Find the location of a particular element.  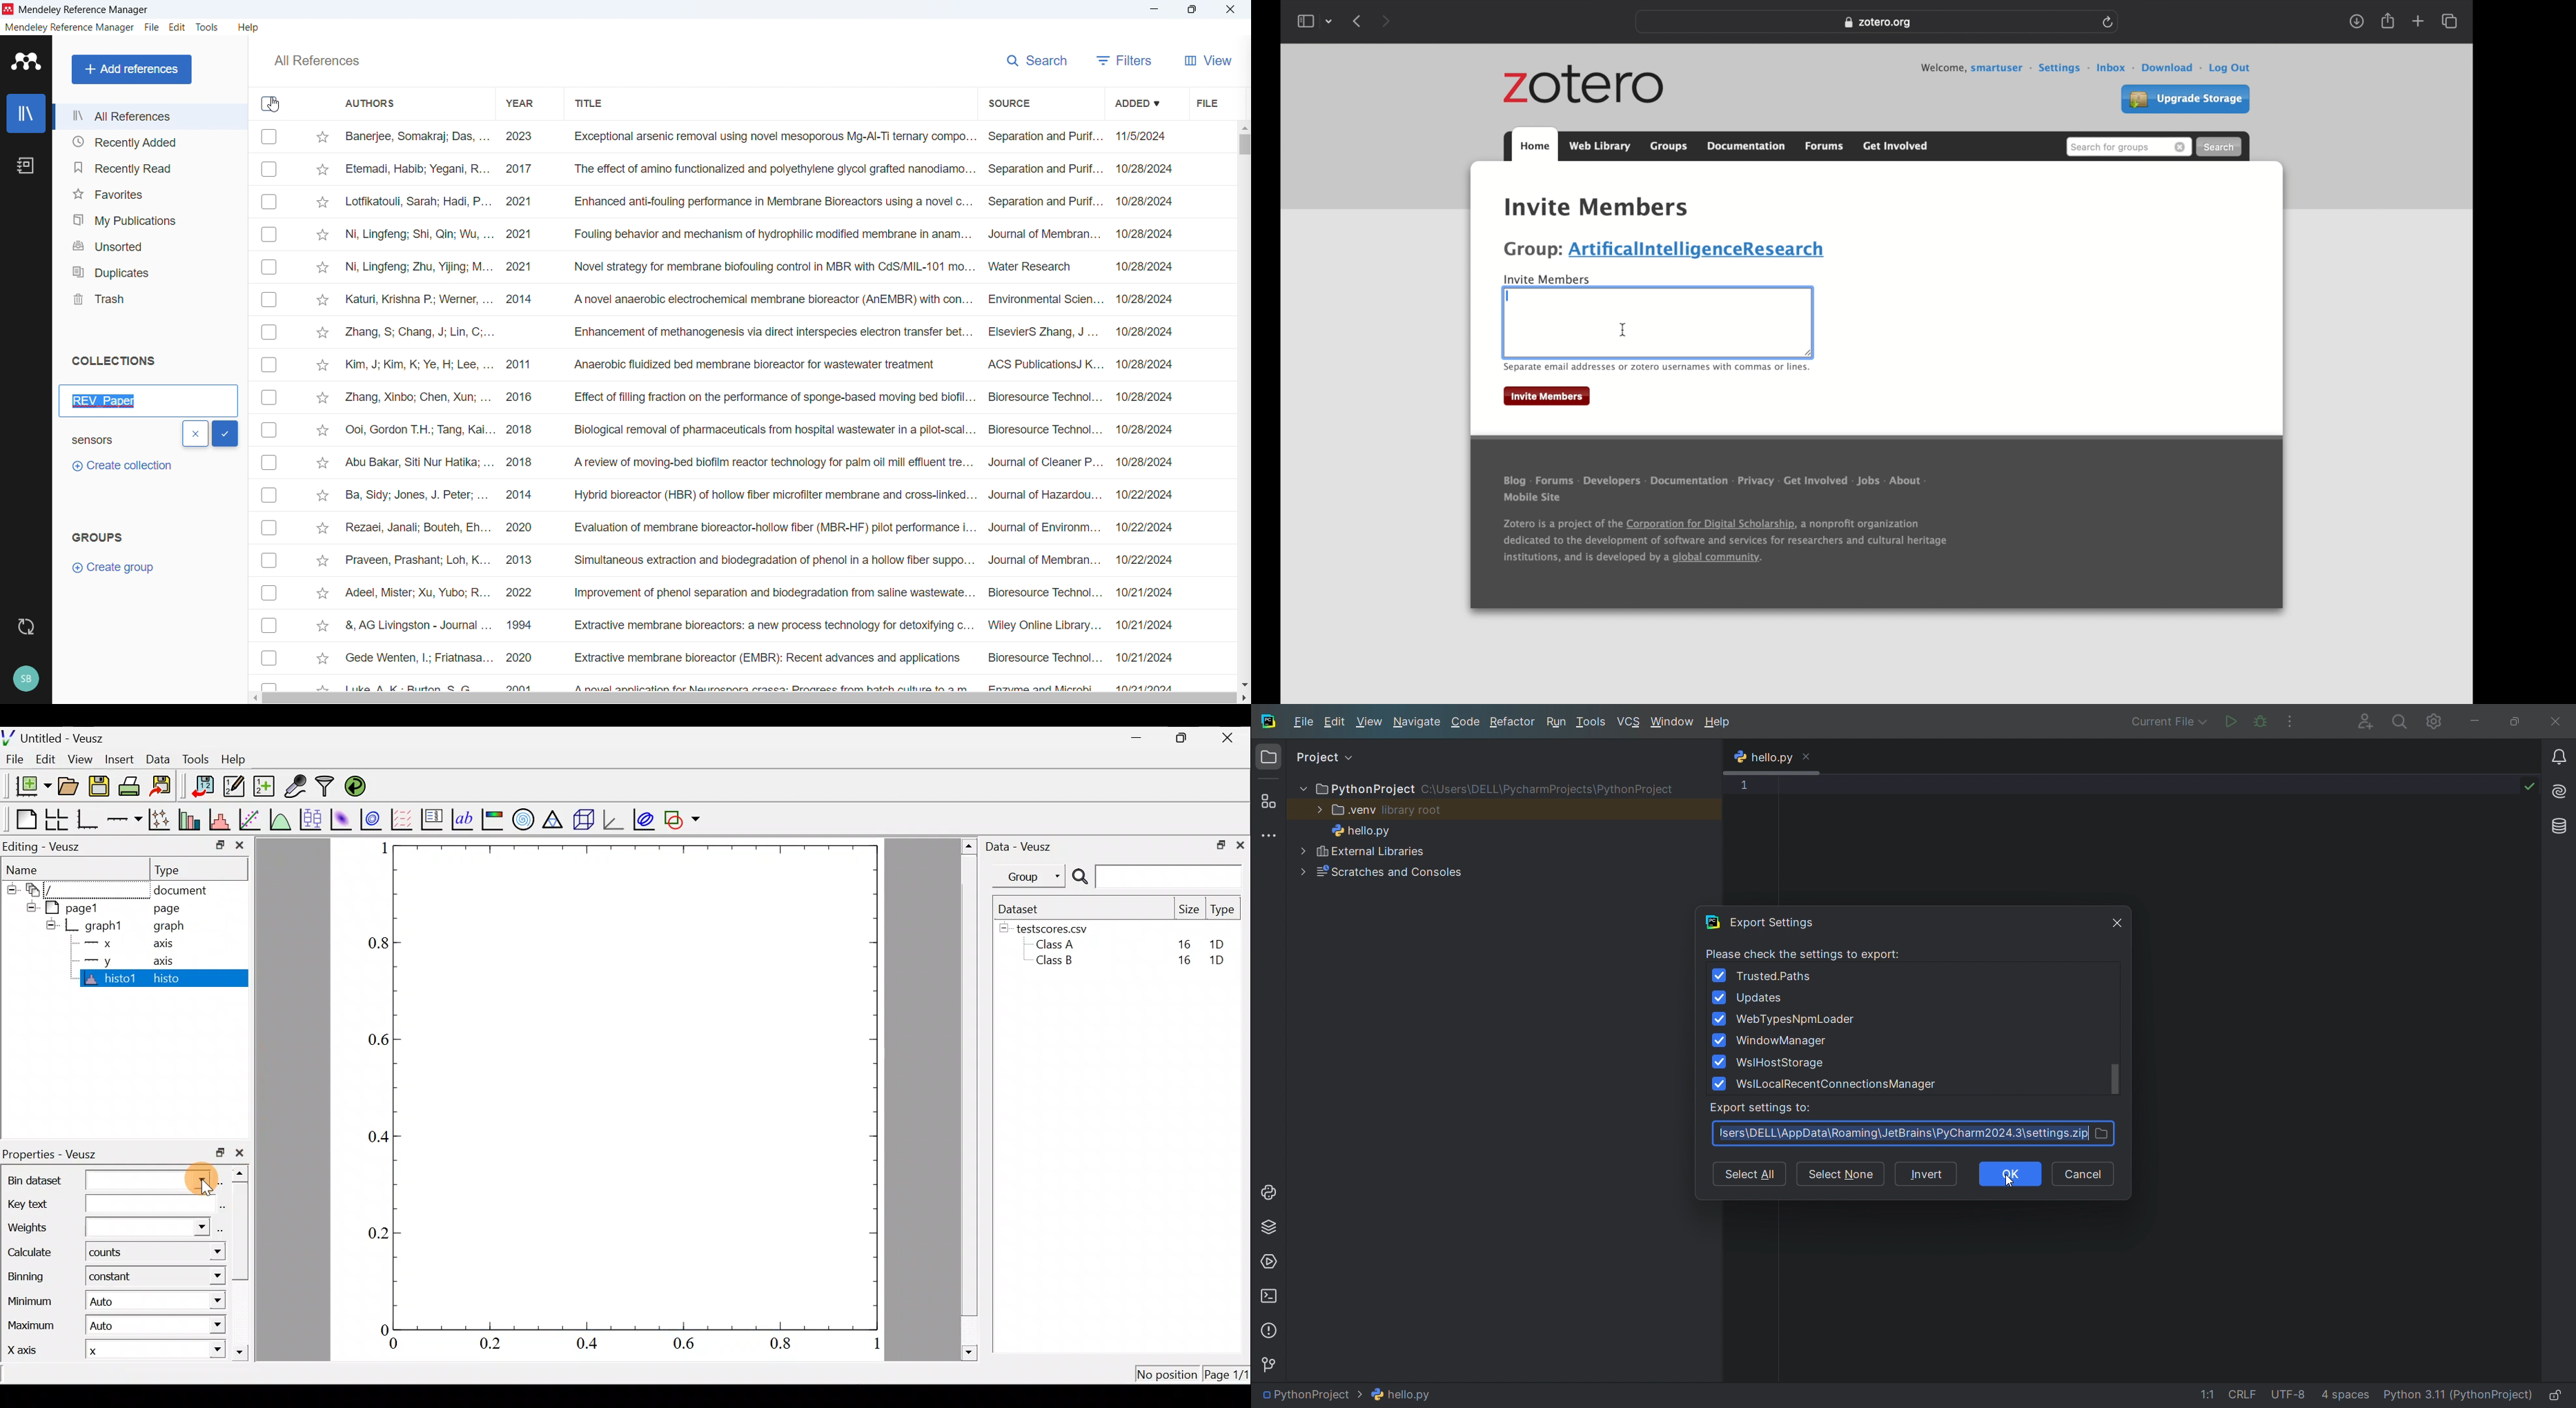

saved is located at coordinates (2529, 785).